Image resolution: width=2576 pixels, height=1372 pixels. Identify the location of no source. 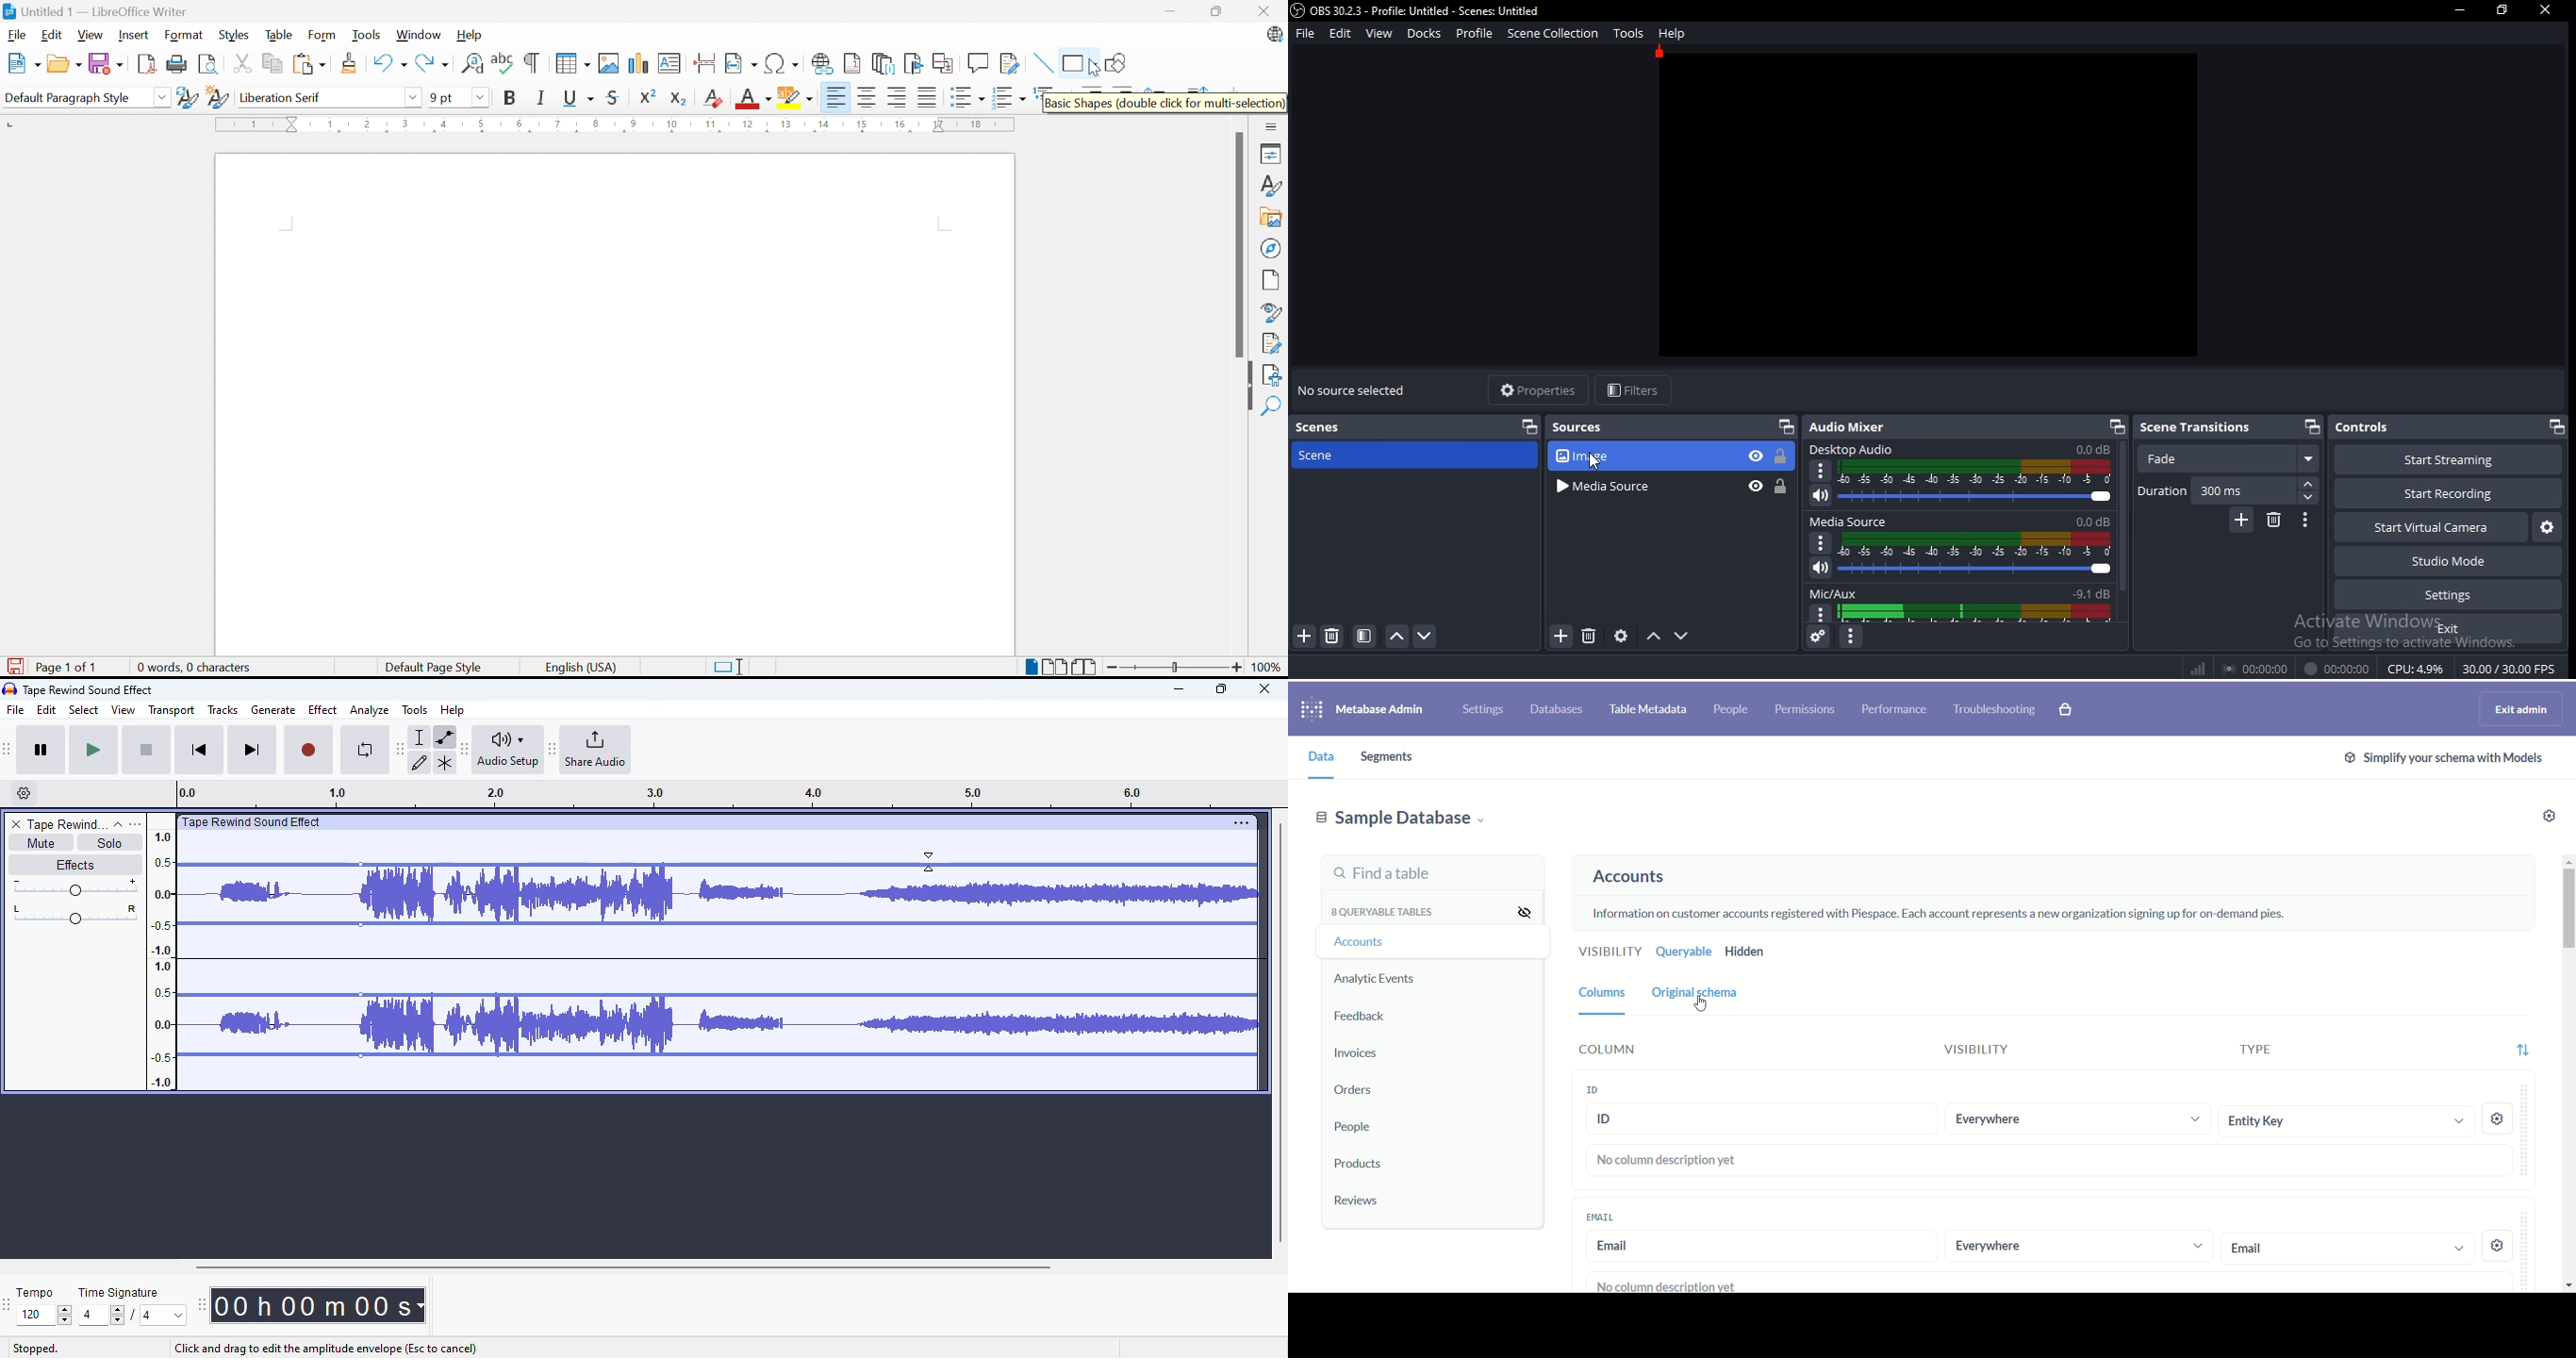
(1350, 391).